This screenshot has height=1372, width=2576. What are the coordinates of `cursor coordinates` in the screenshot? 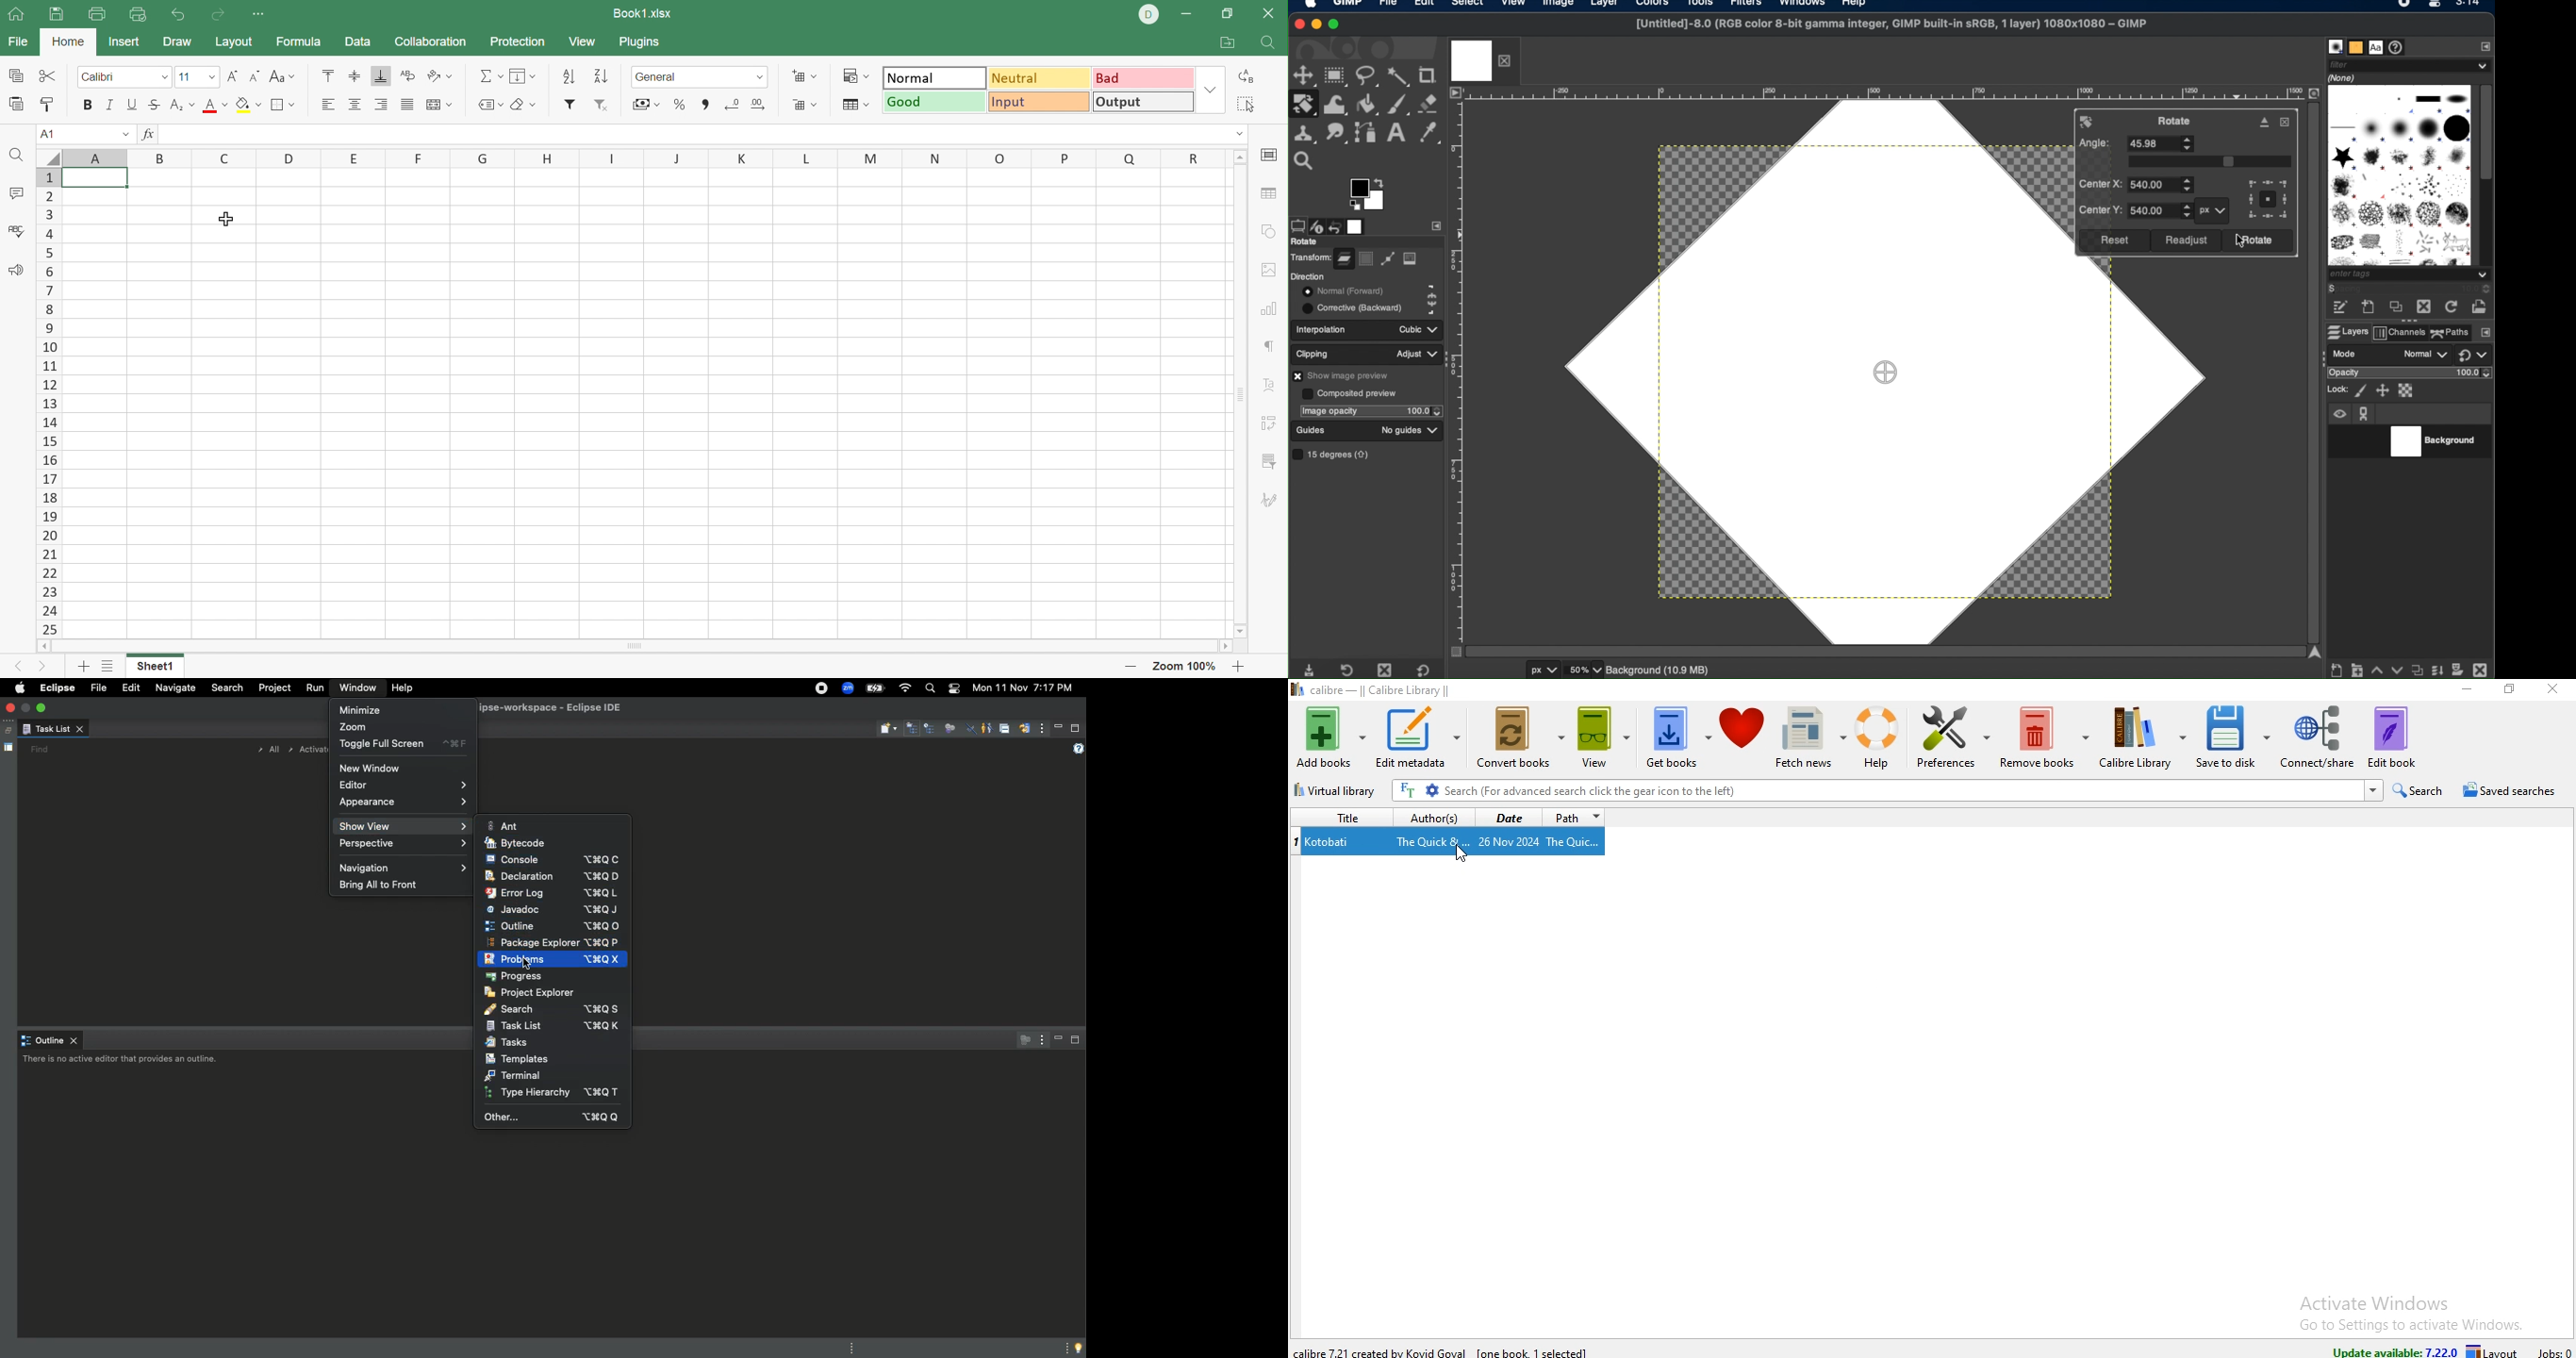 It's located at (1489, 670).